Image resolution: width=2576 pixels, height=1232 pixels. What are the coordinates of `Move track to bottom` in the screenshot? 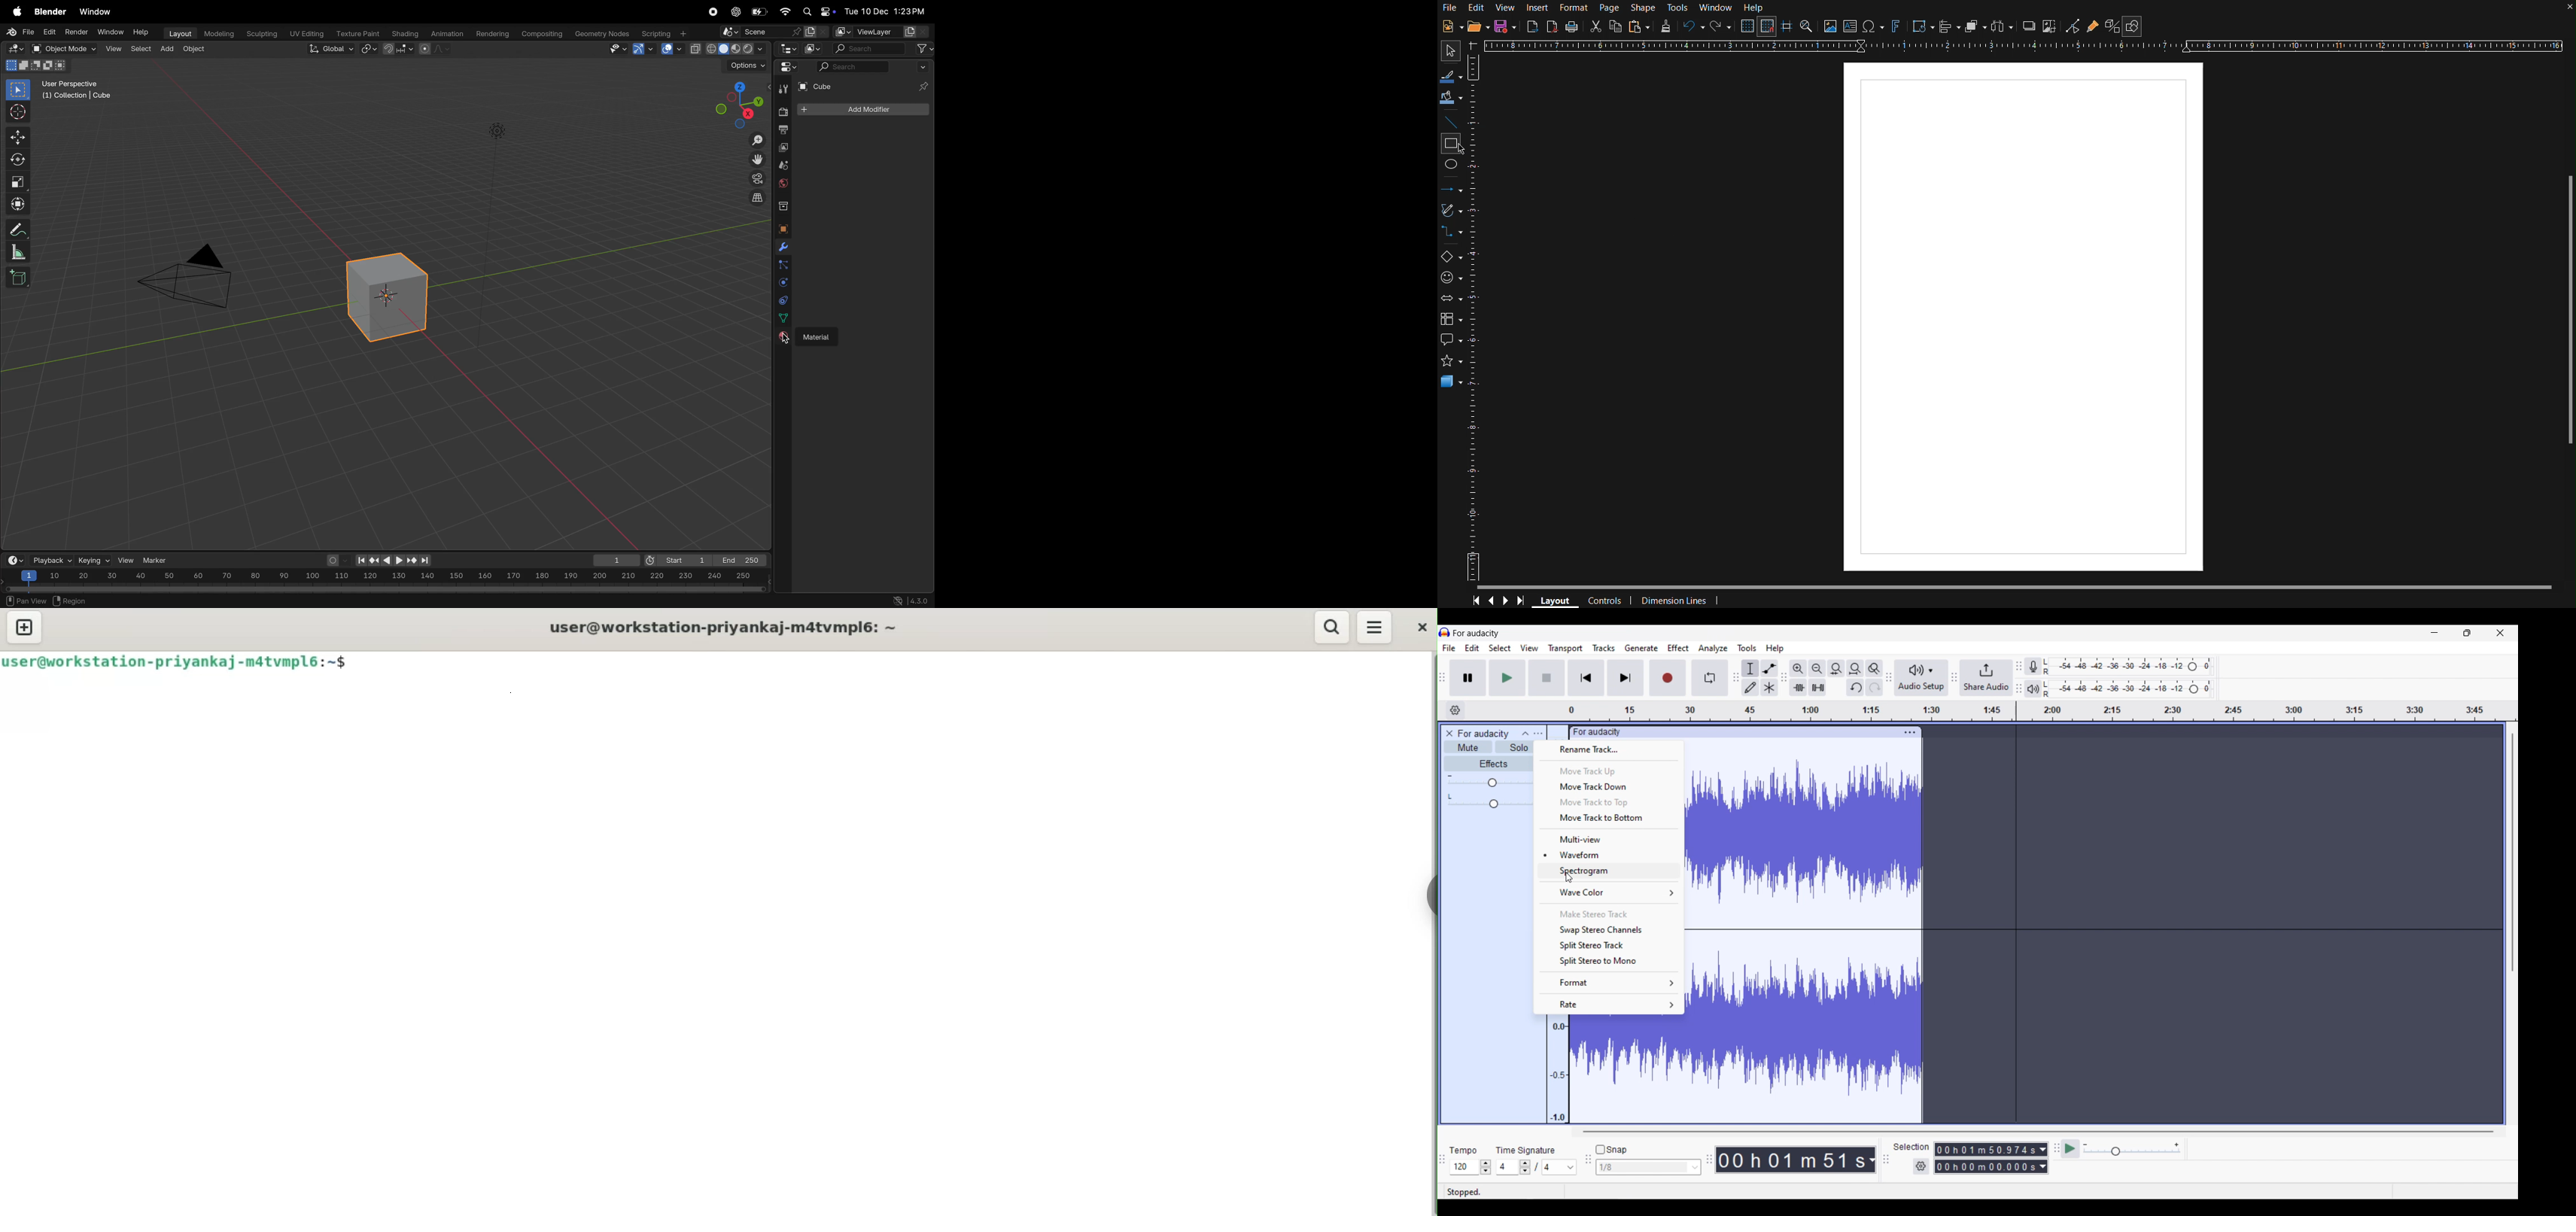 It's located at (1610, 819).